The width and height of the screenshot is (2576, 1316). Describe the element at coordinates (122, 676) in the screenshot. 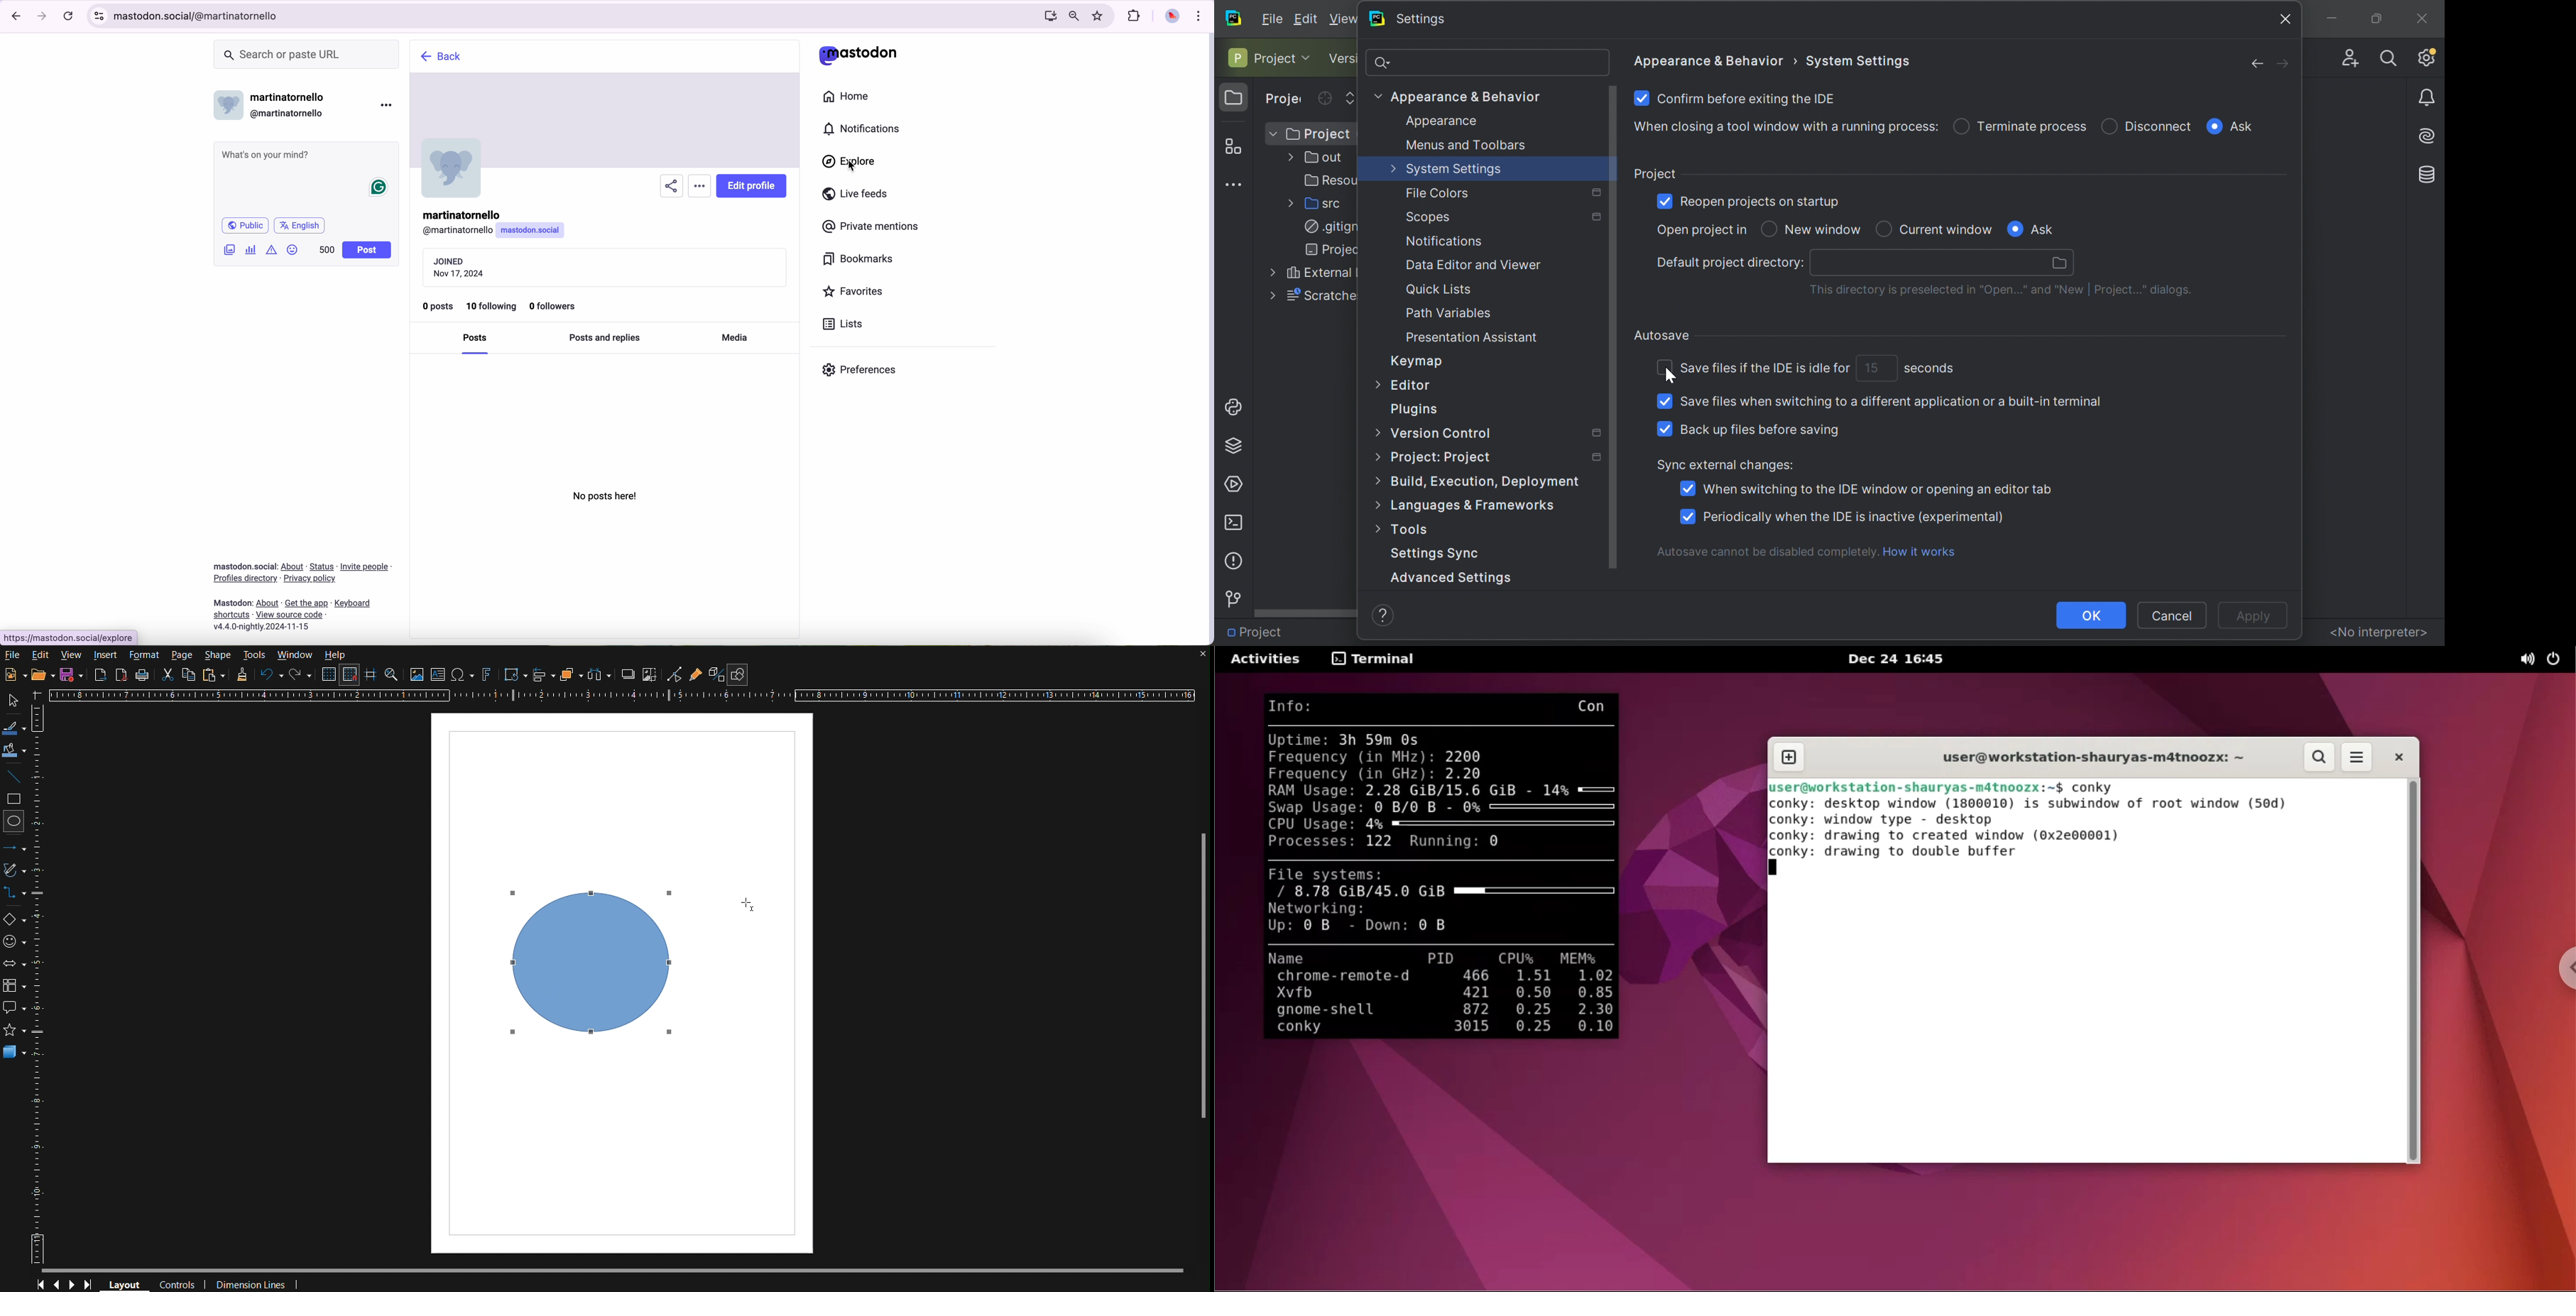

I see `Export as PDF` at that location.